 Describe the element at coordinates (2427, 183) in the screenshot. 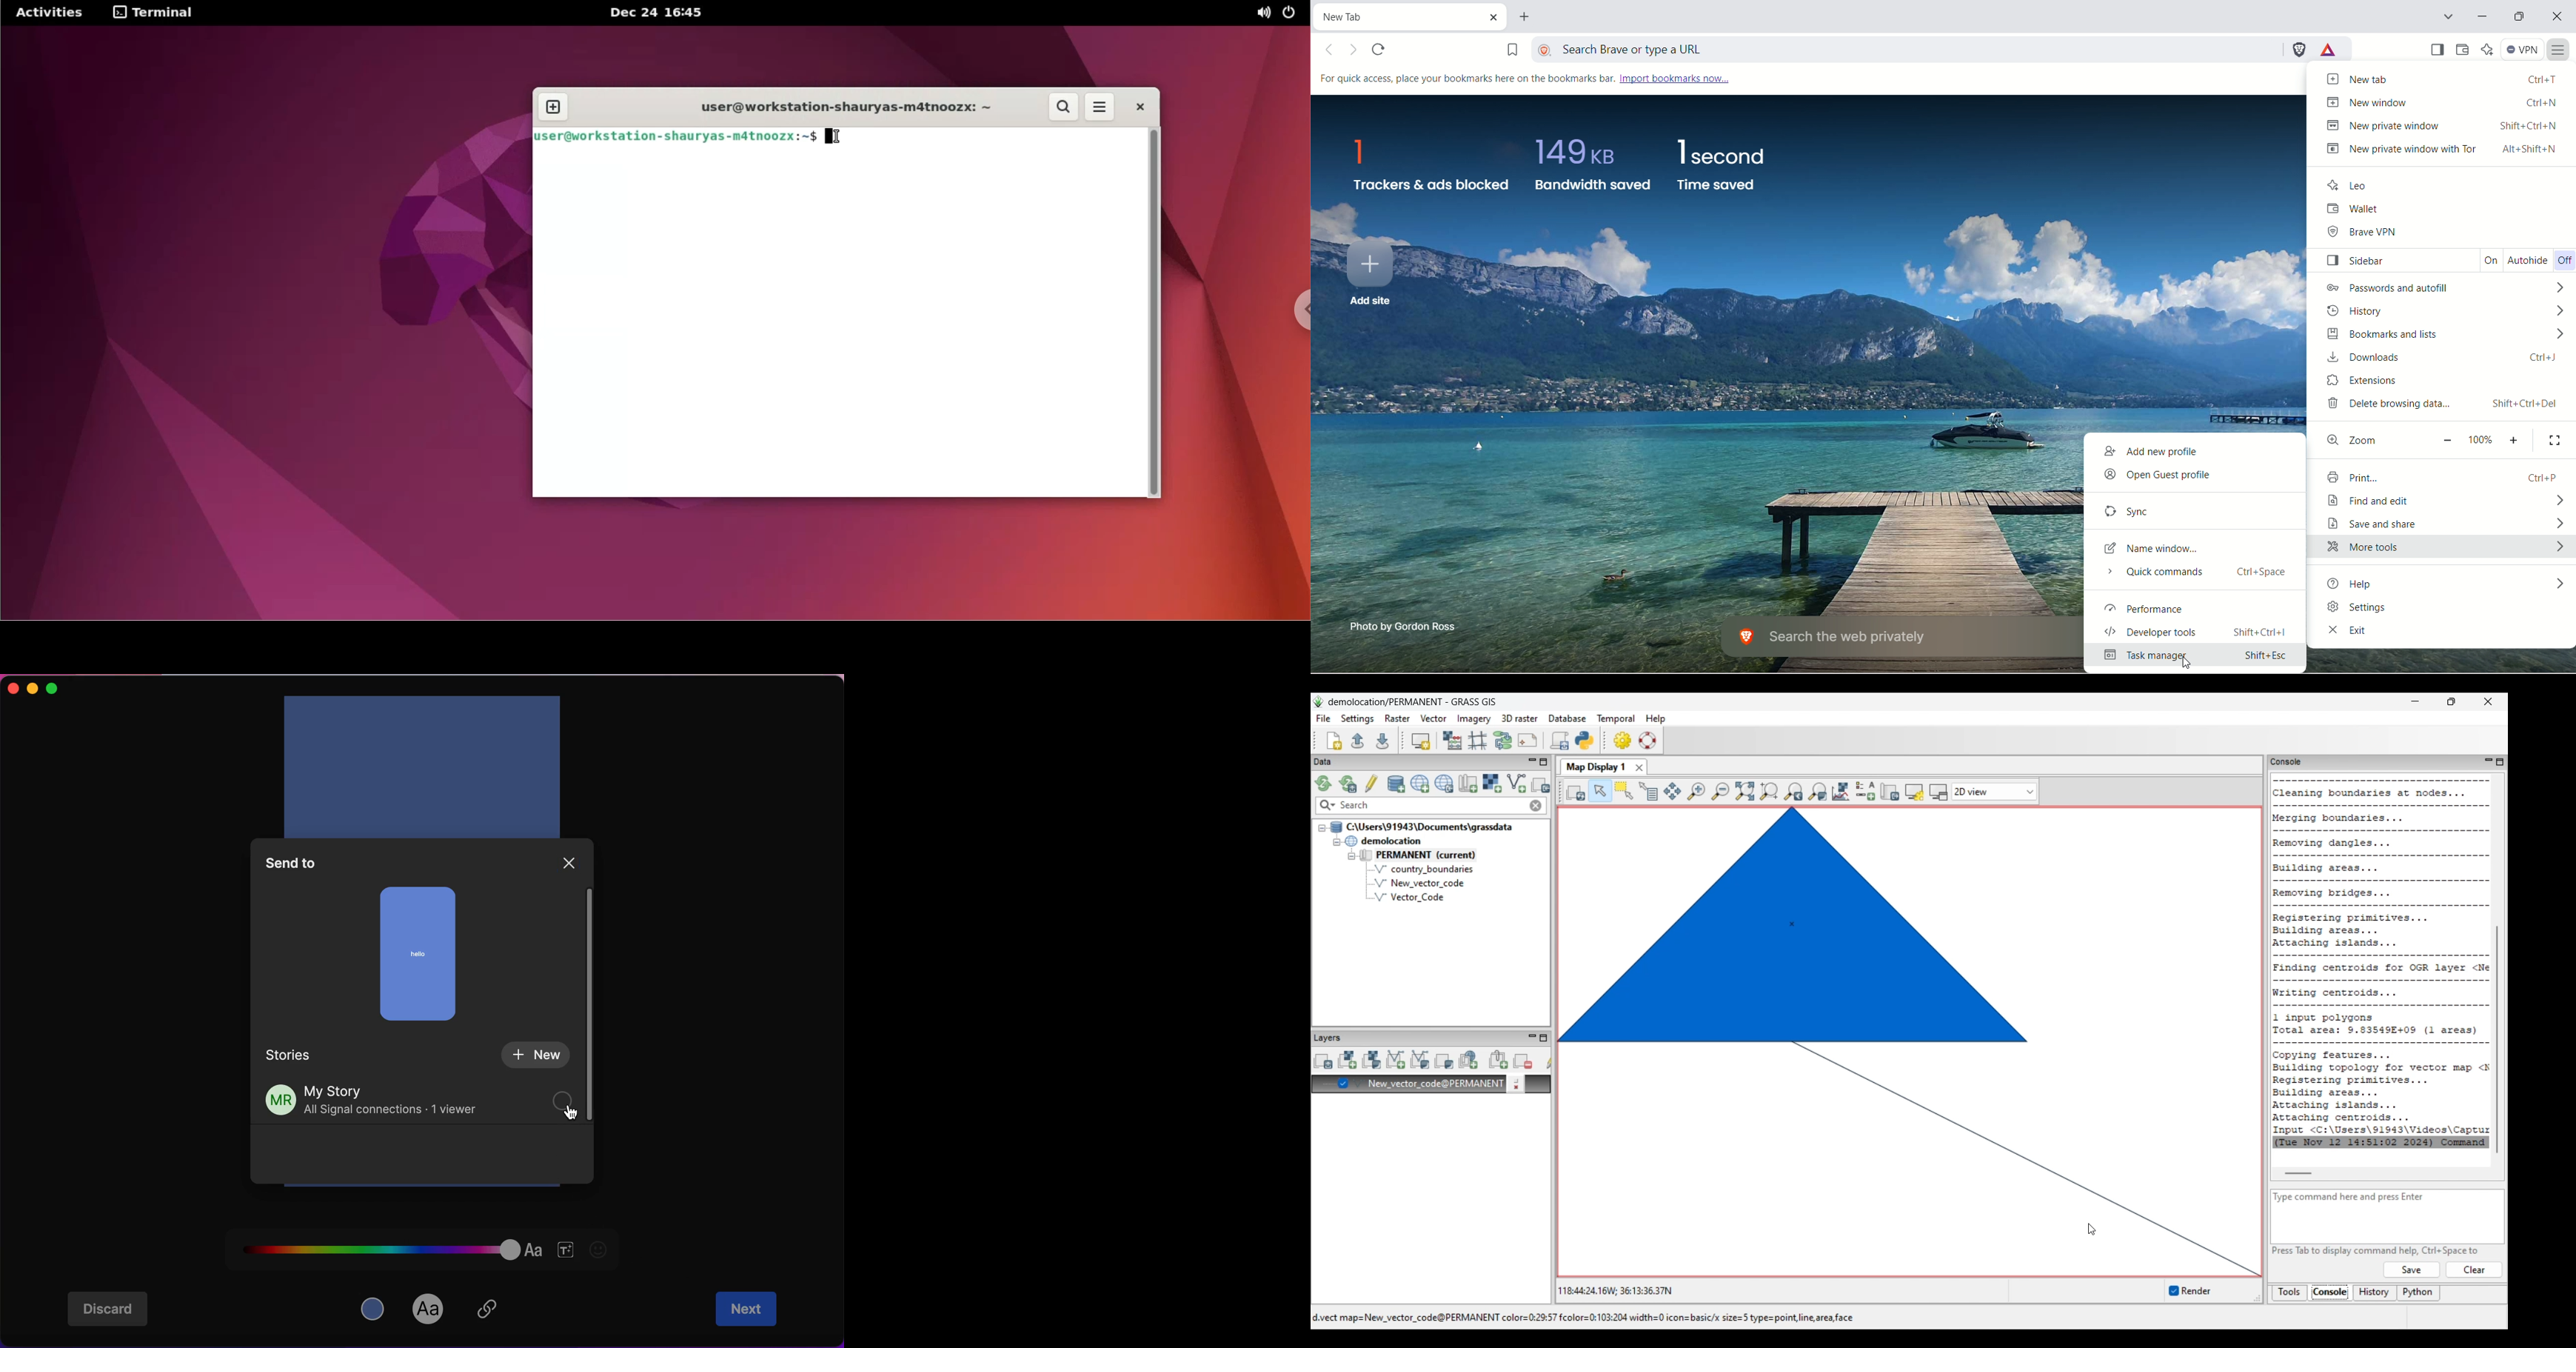

I see `lei` at that location.